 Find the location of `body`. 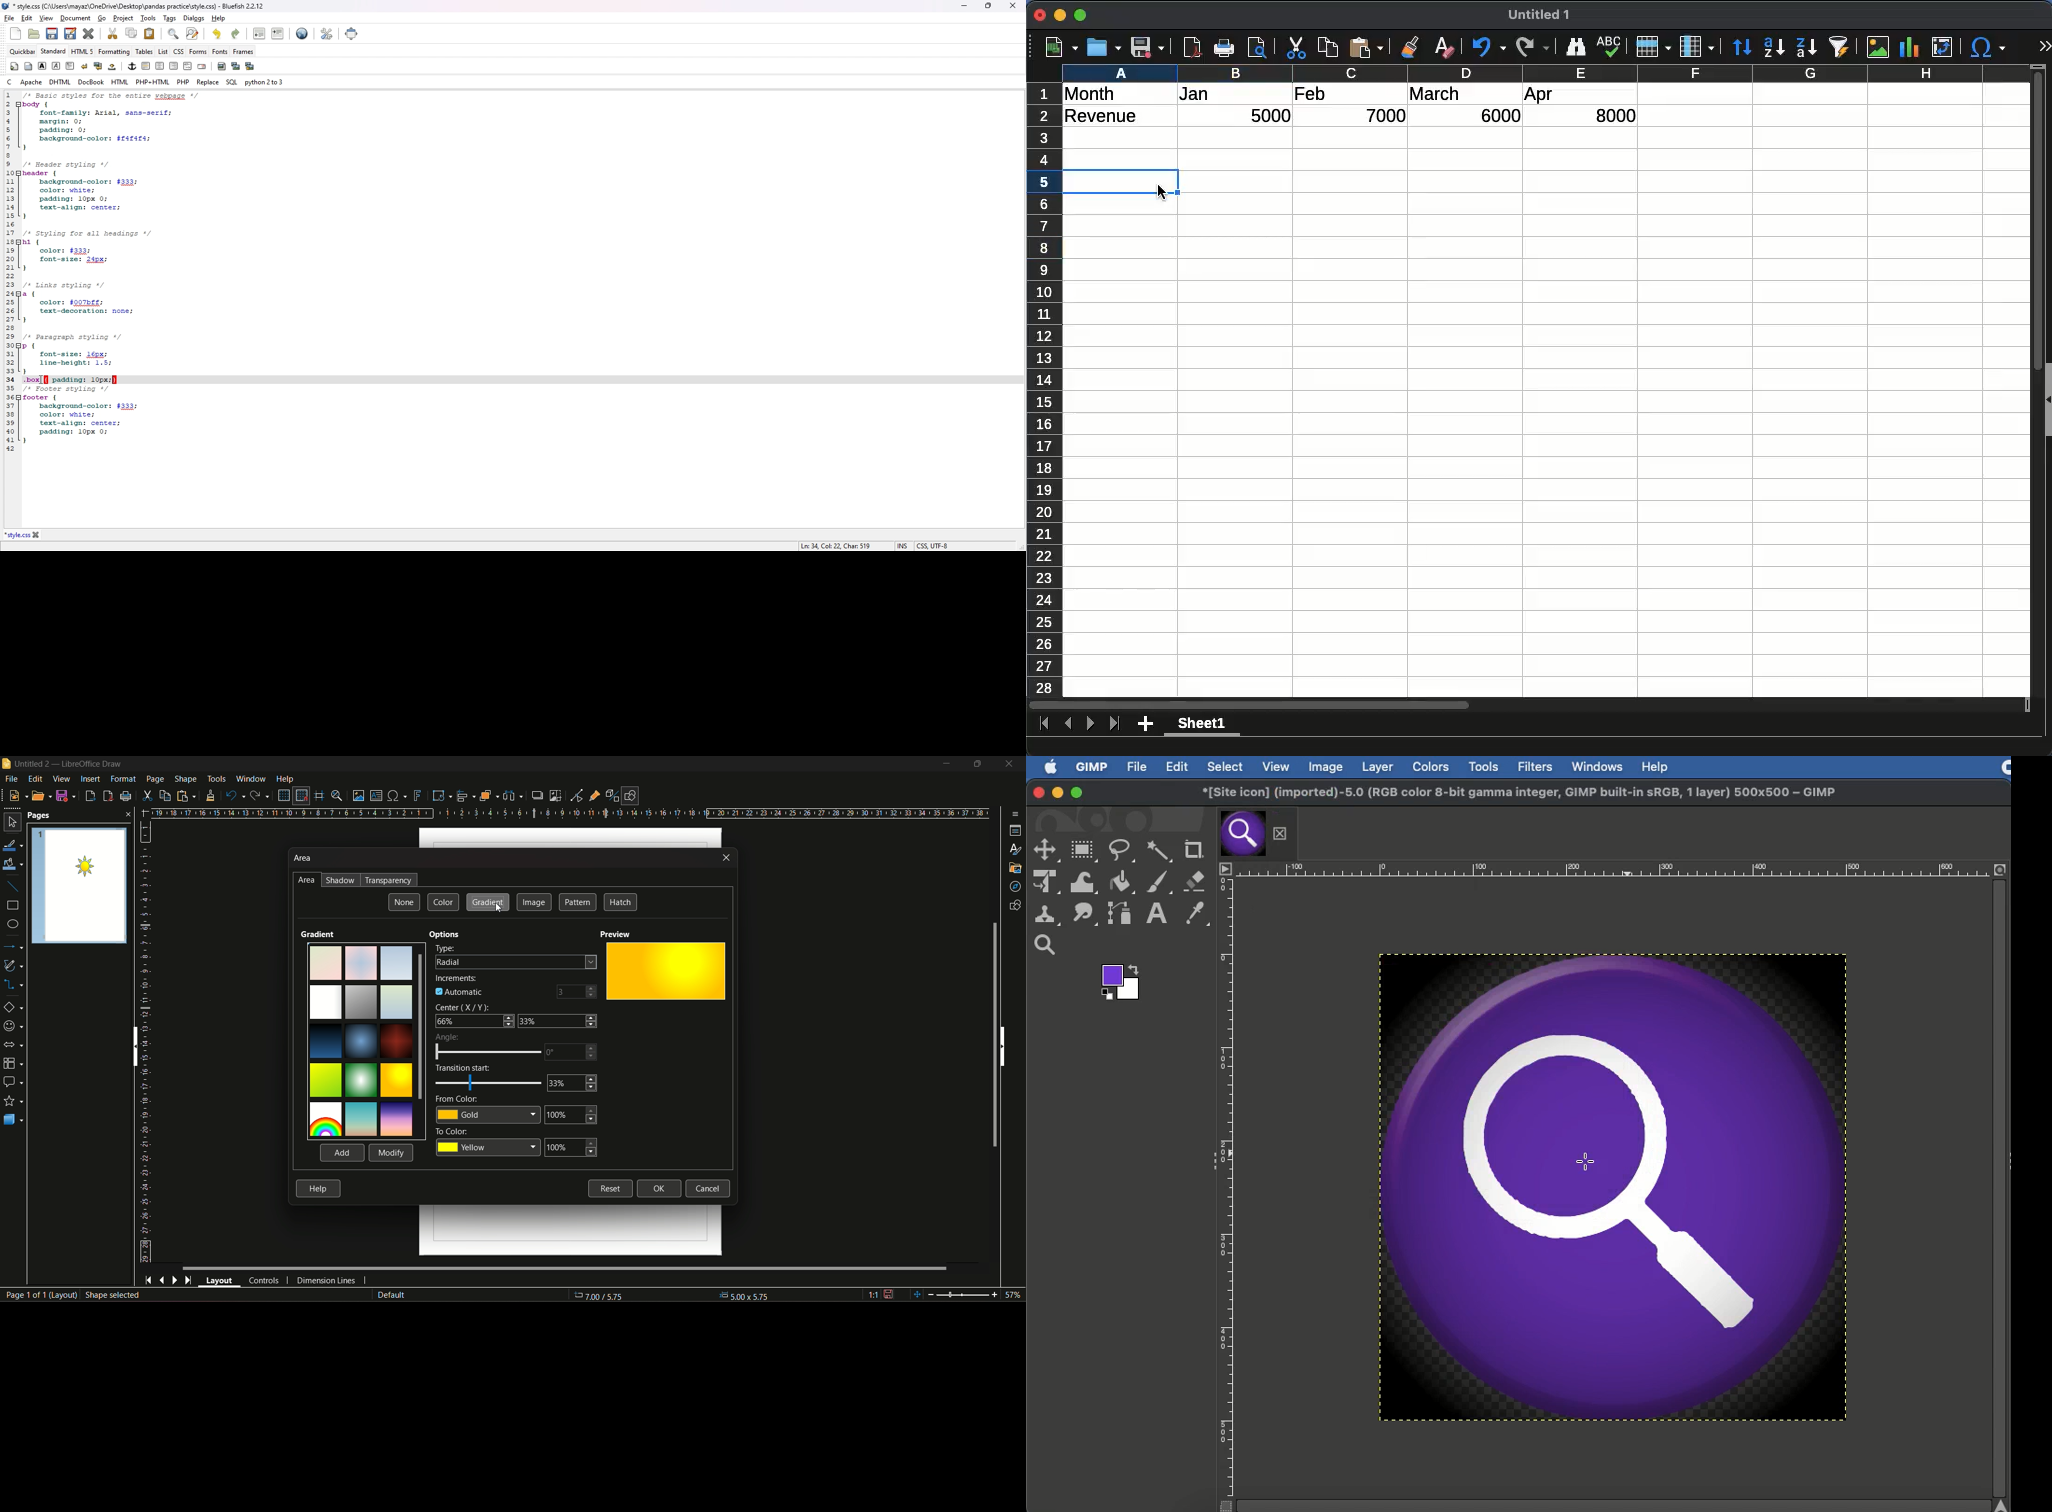

body is located at coordinates (28, 66).